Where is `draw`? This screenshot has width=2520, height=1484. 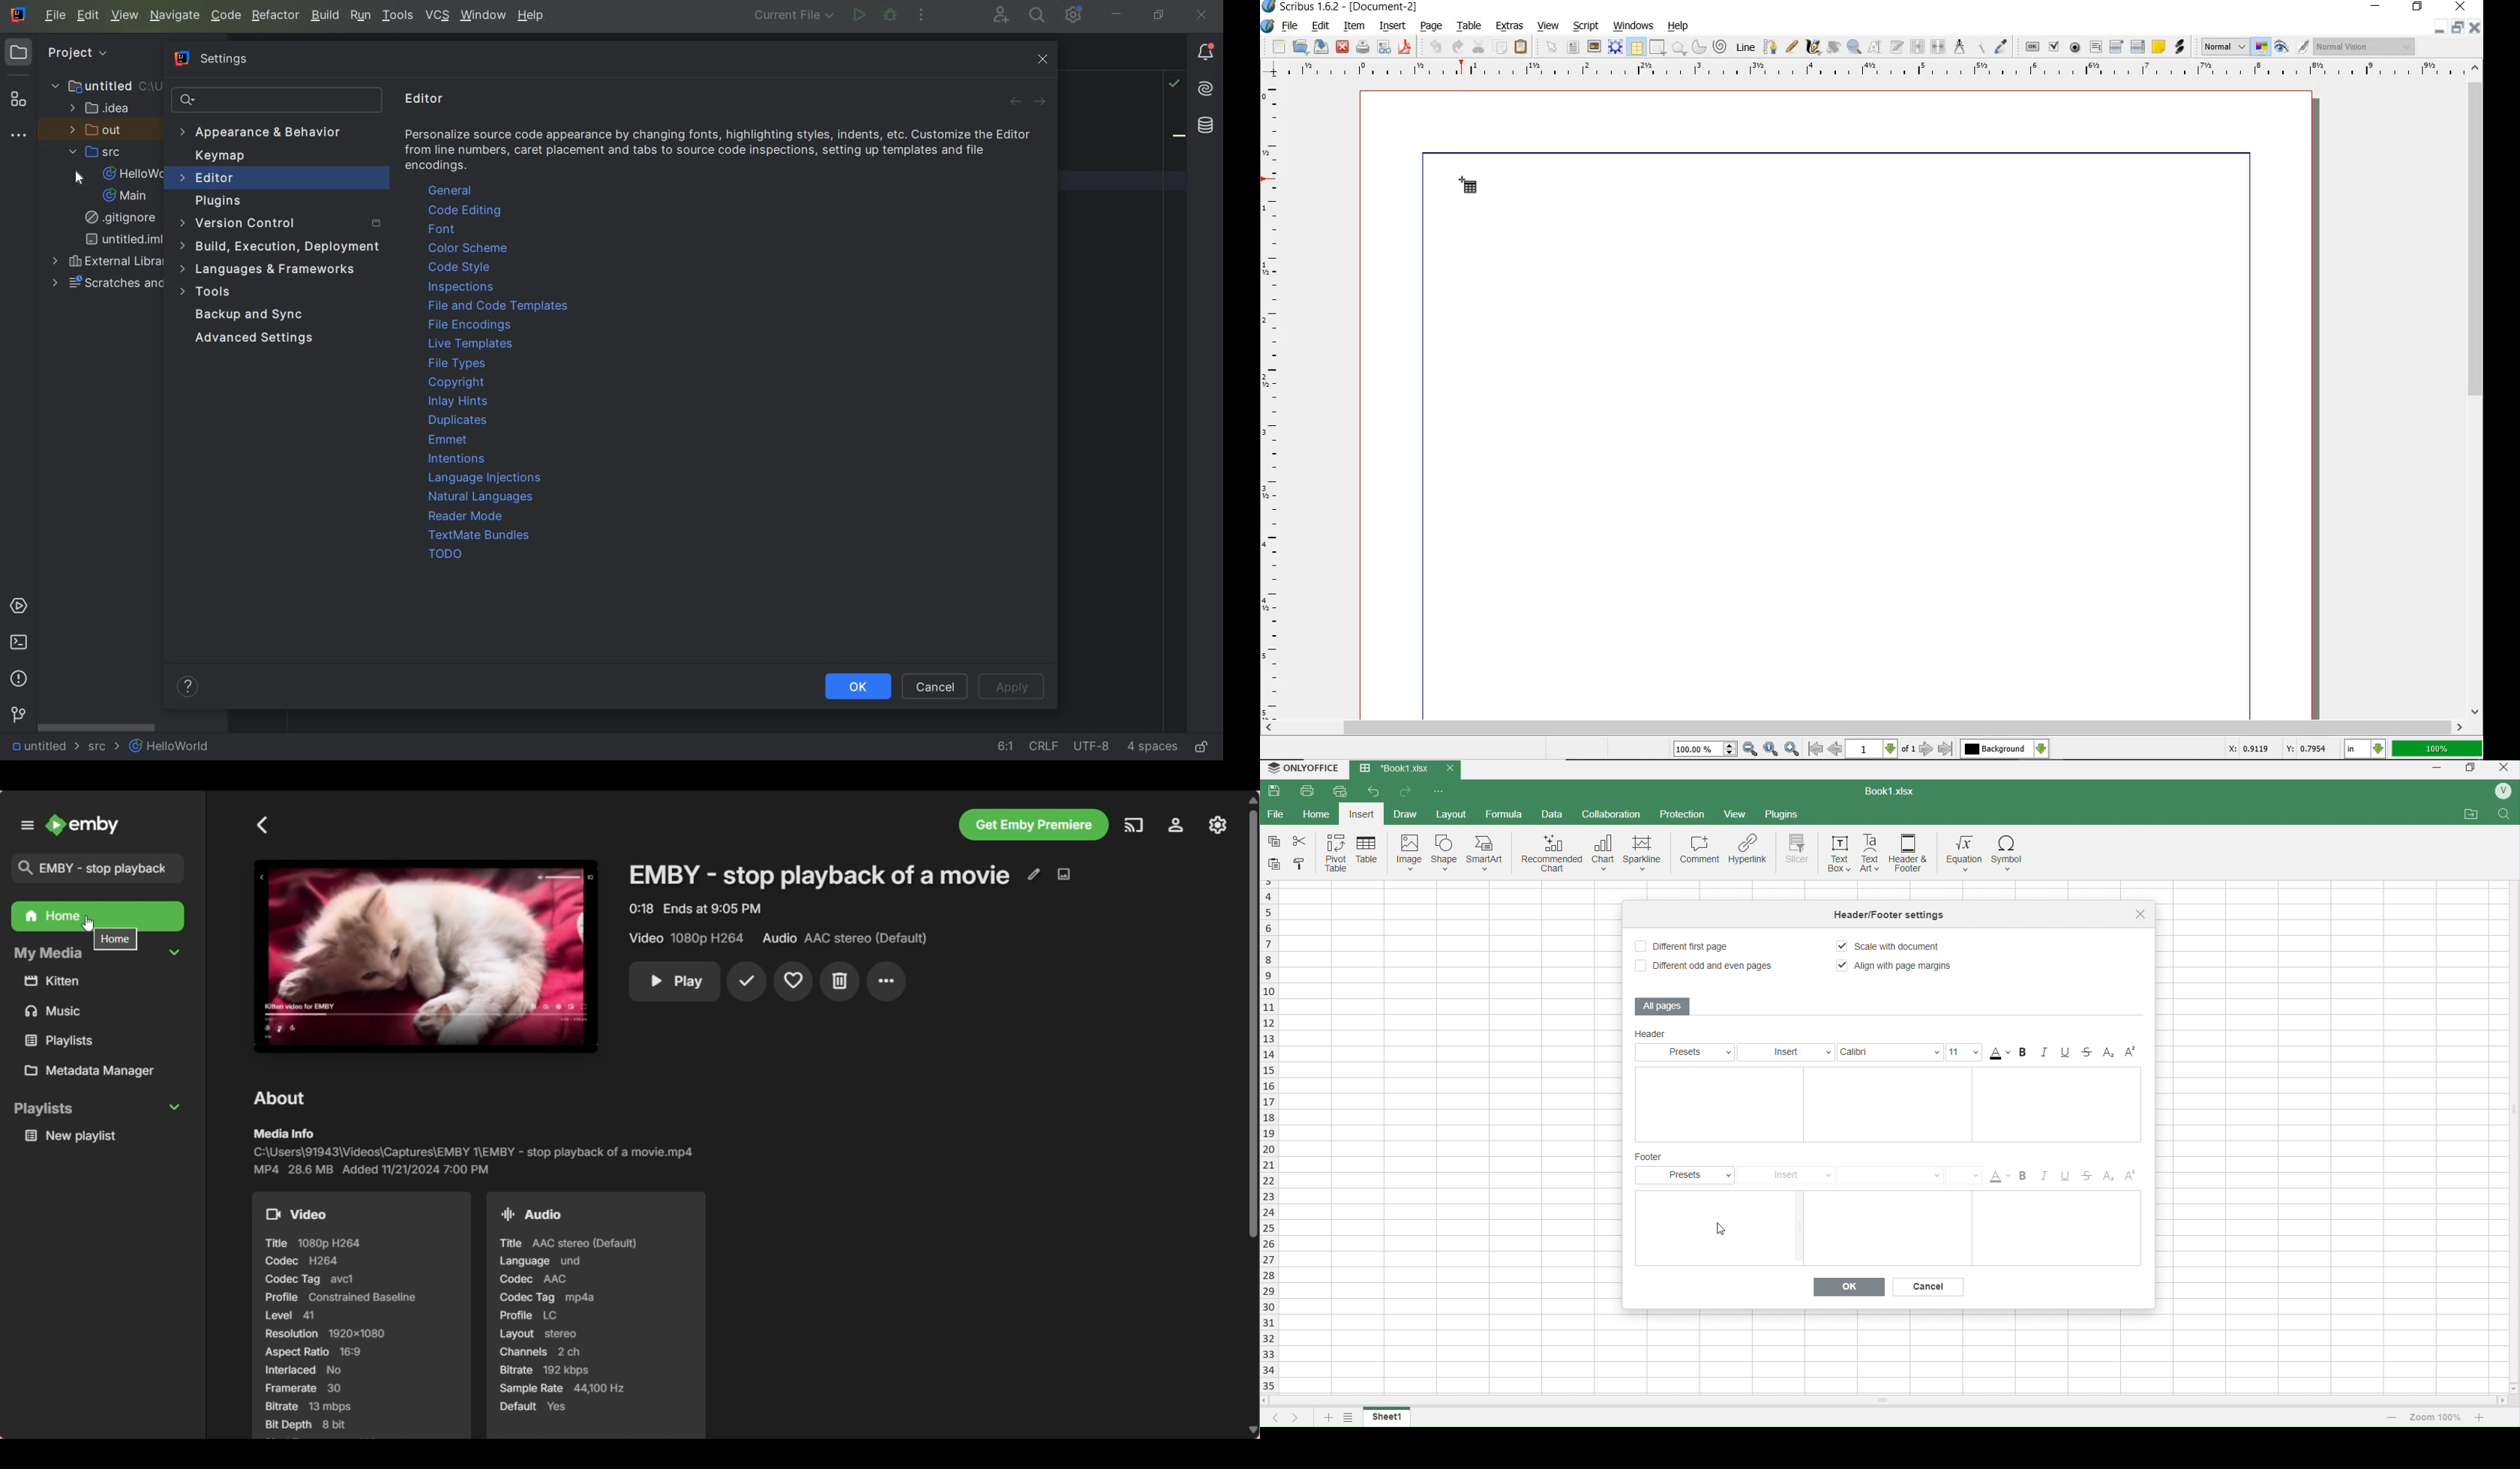 draw is located at coordinates (1405, 815).